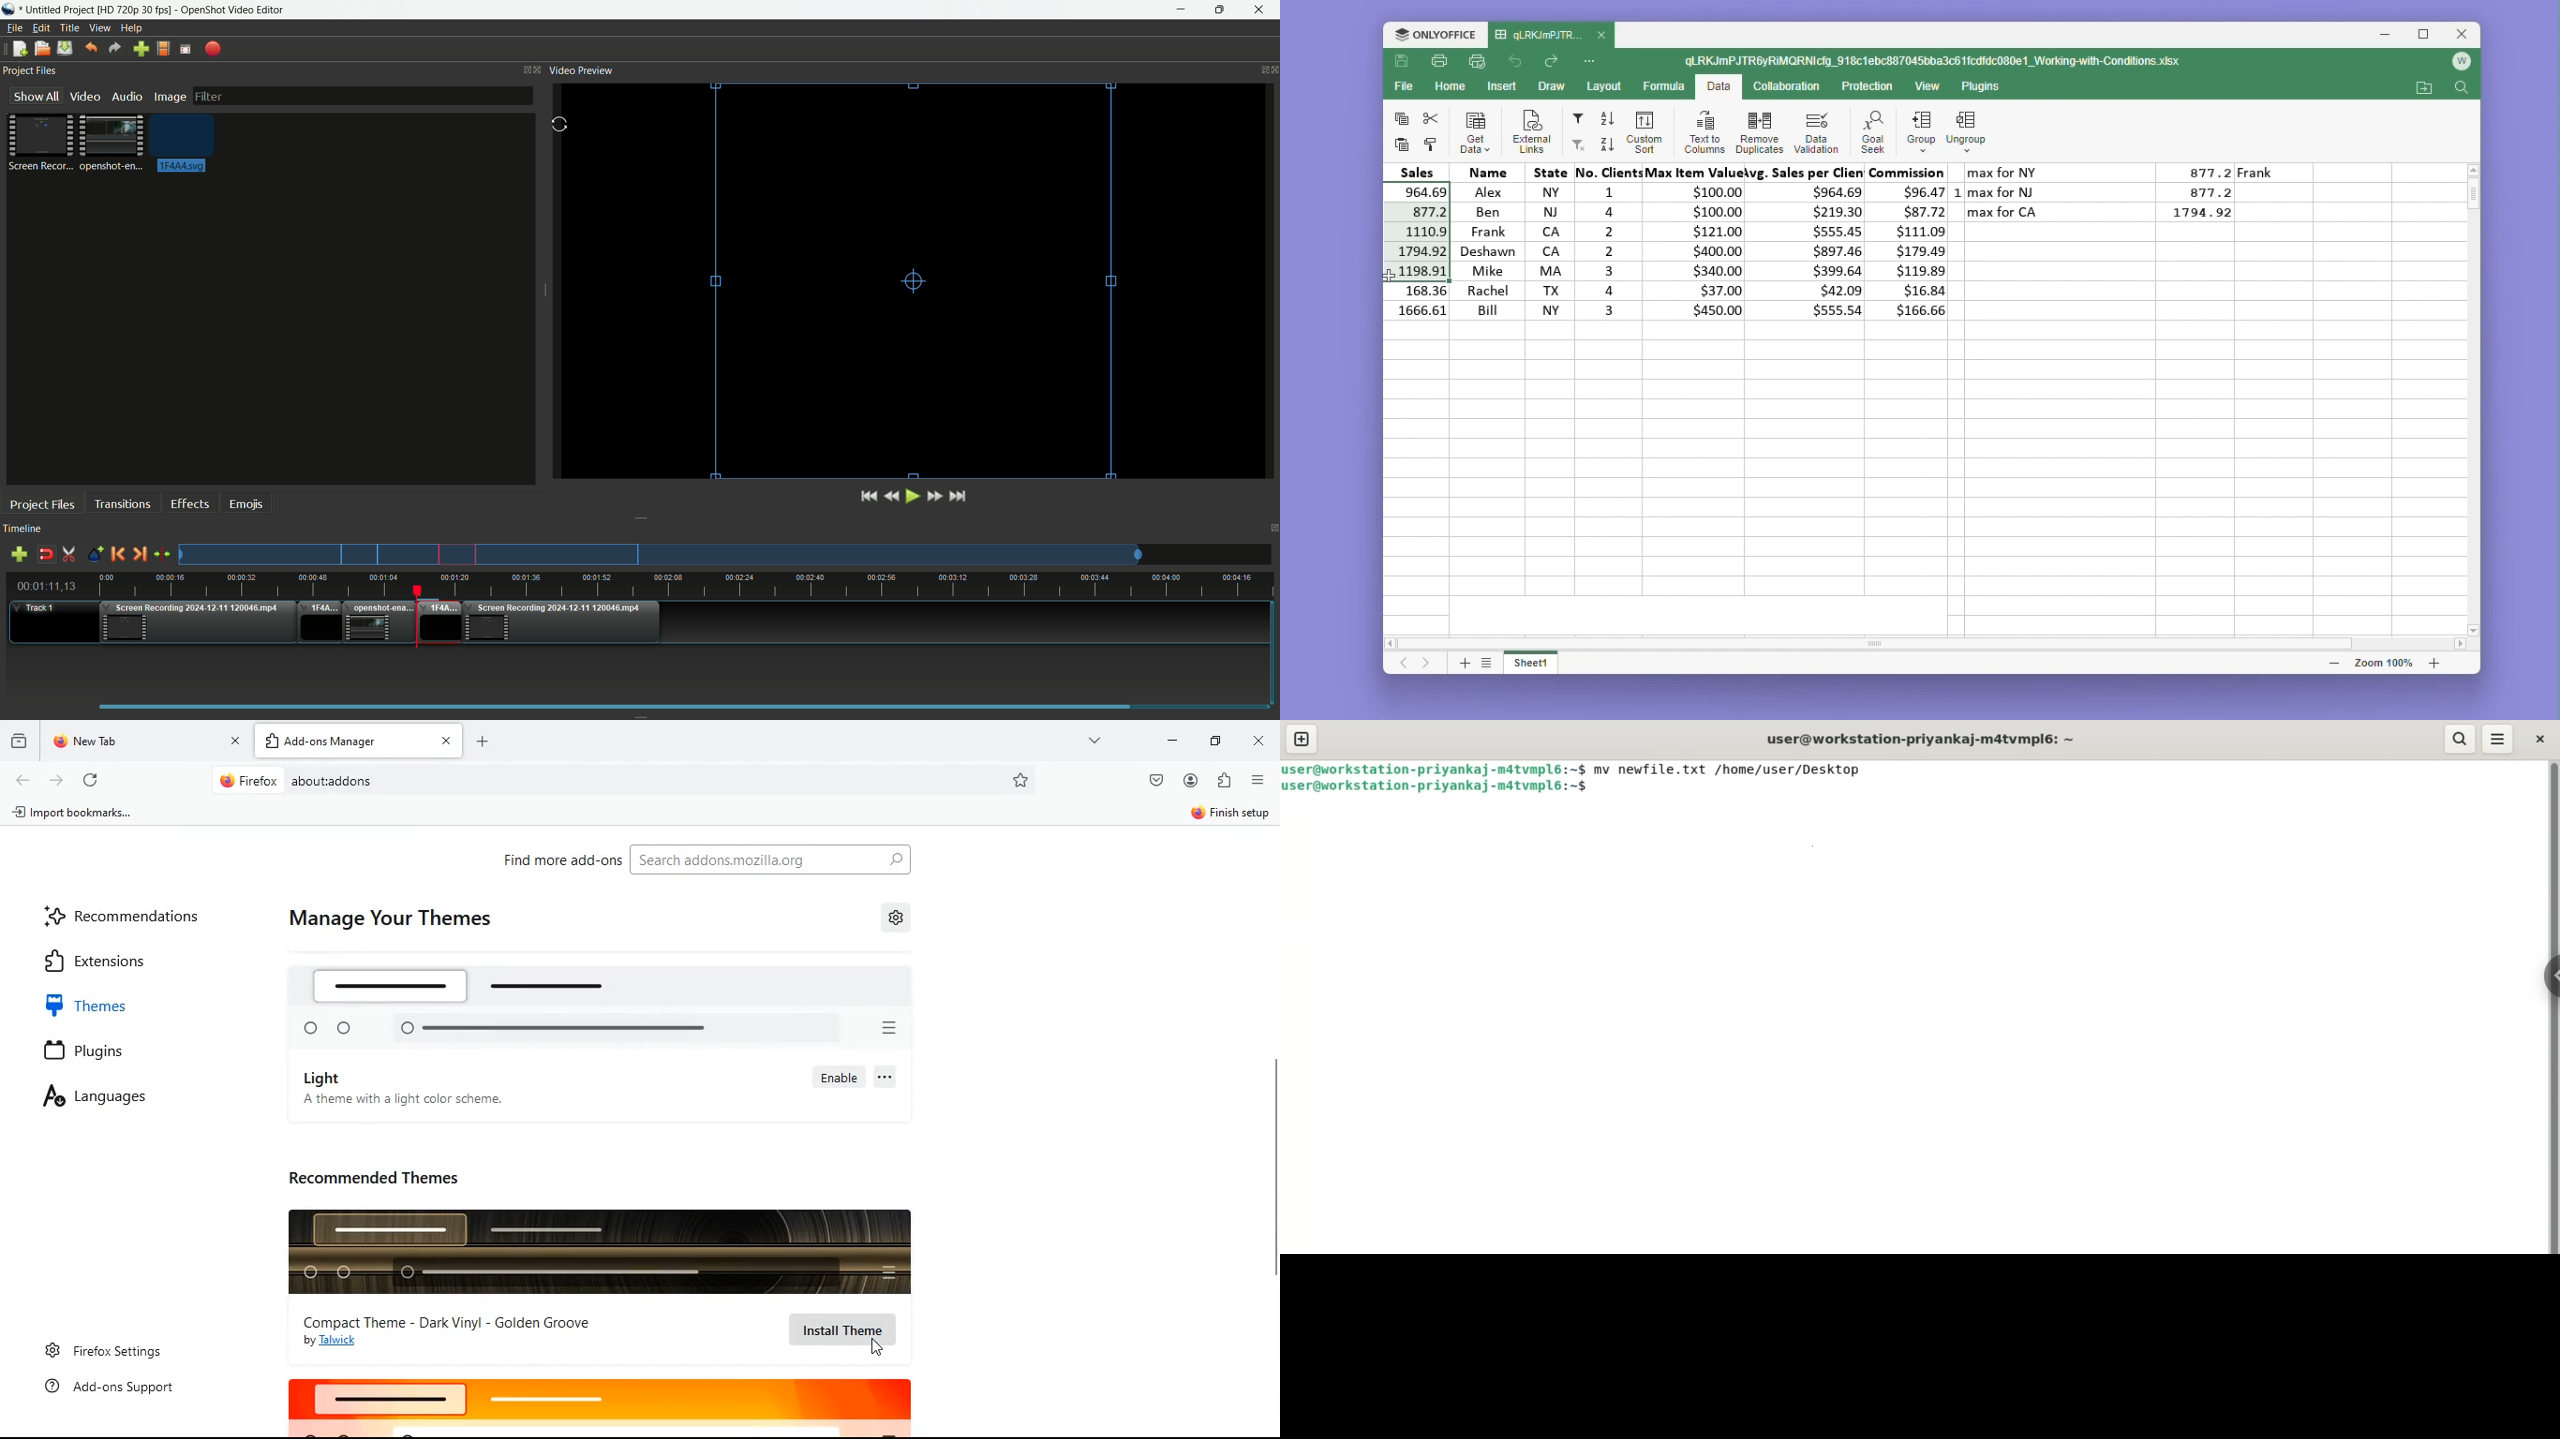 The width and height of the screenshot is (2576, 1456). I want to click on Data, so click(1718, 88).